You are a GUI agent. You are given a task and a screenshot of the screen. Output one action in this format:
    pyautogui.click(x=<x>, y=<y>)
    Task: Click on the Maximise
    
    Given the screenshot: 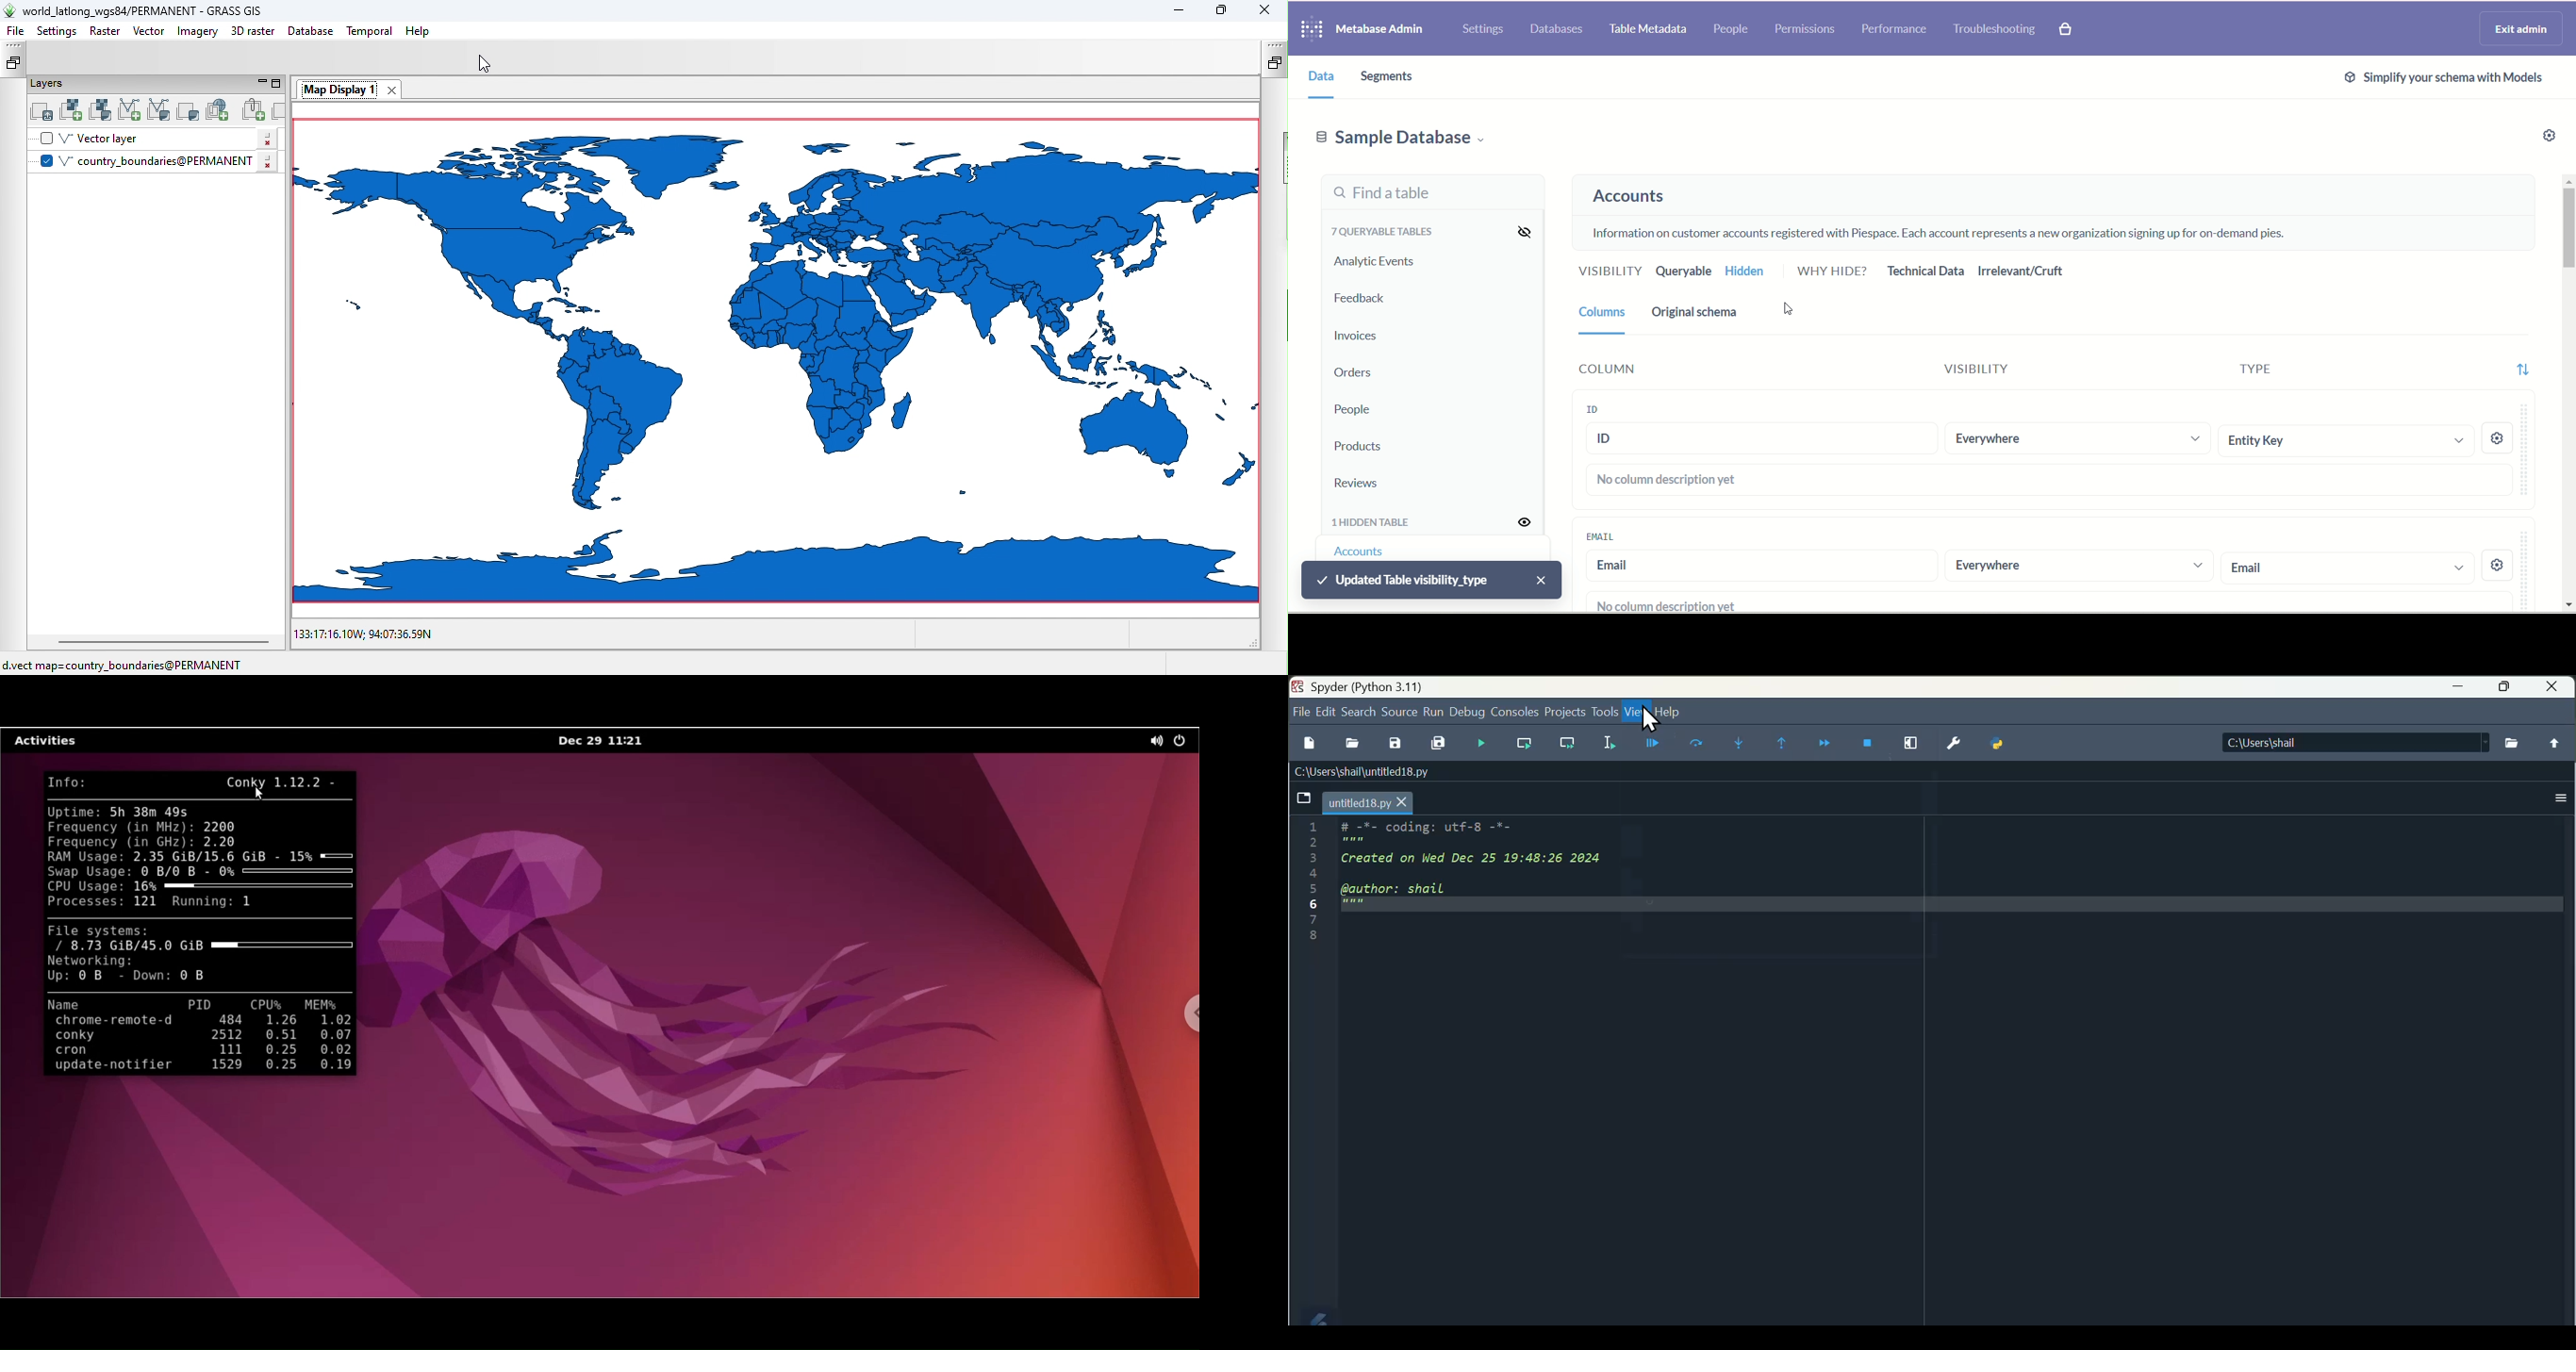 What is the action you would take?
    pyautogui.click(x=2506, y=688)
    